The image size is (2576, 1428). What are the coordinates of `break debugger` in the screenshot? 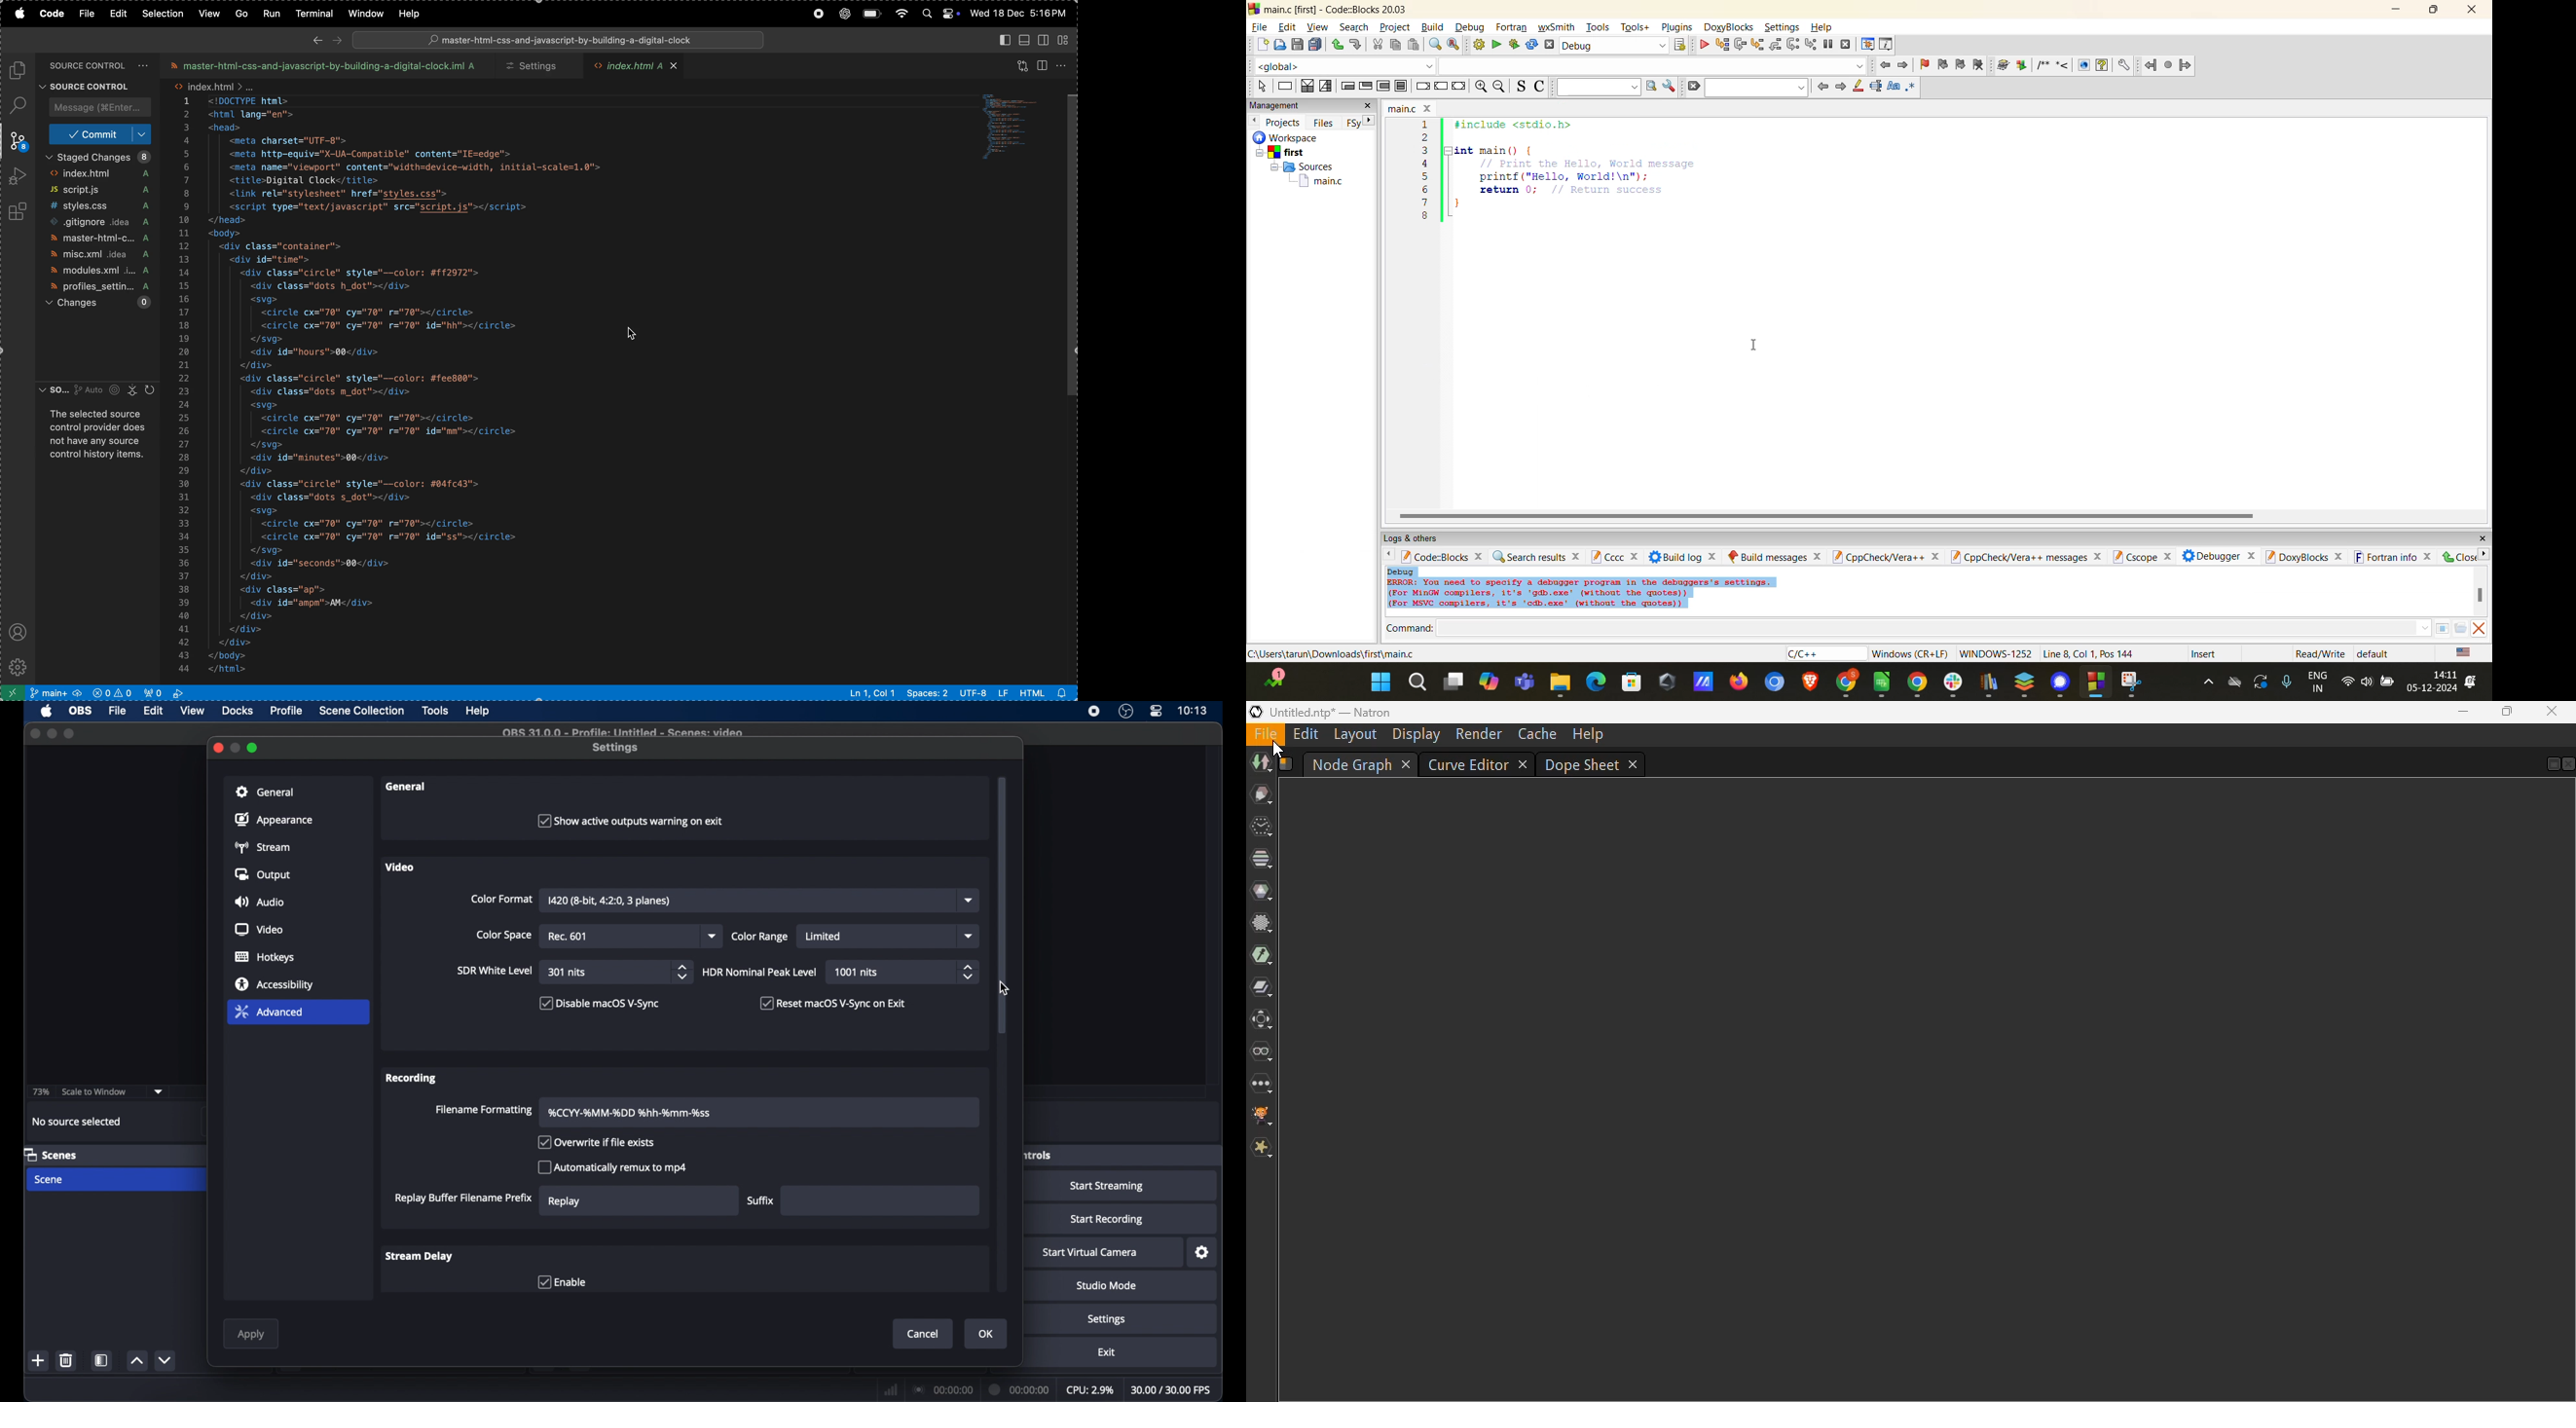 It's located at (1829, 46).